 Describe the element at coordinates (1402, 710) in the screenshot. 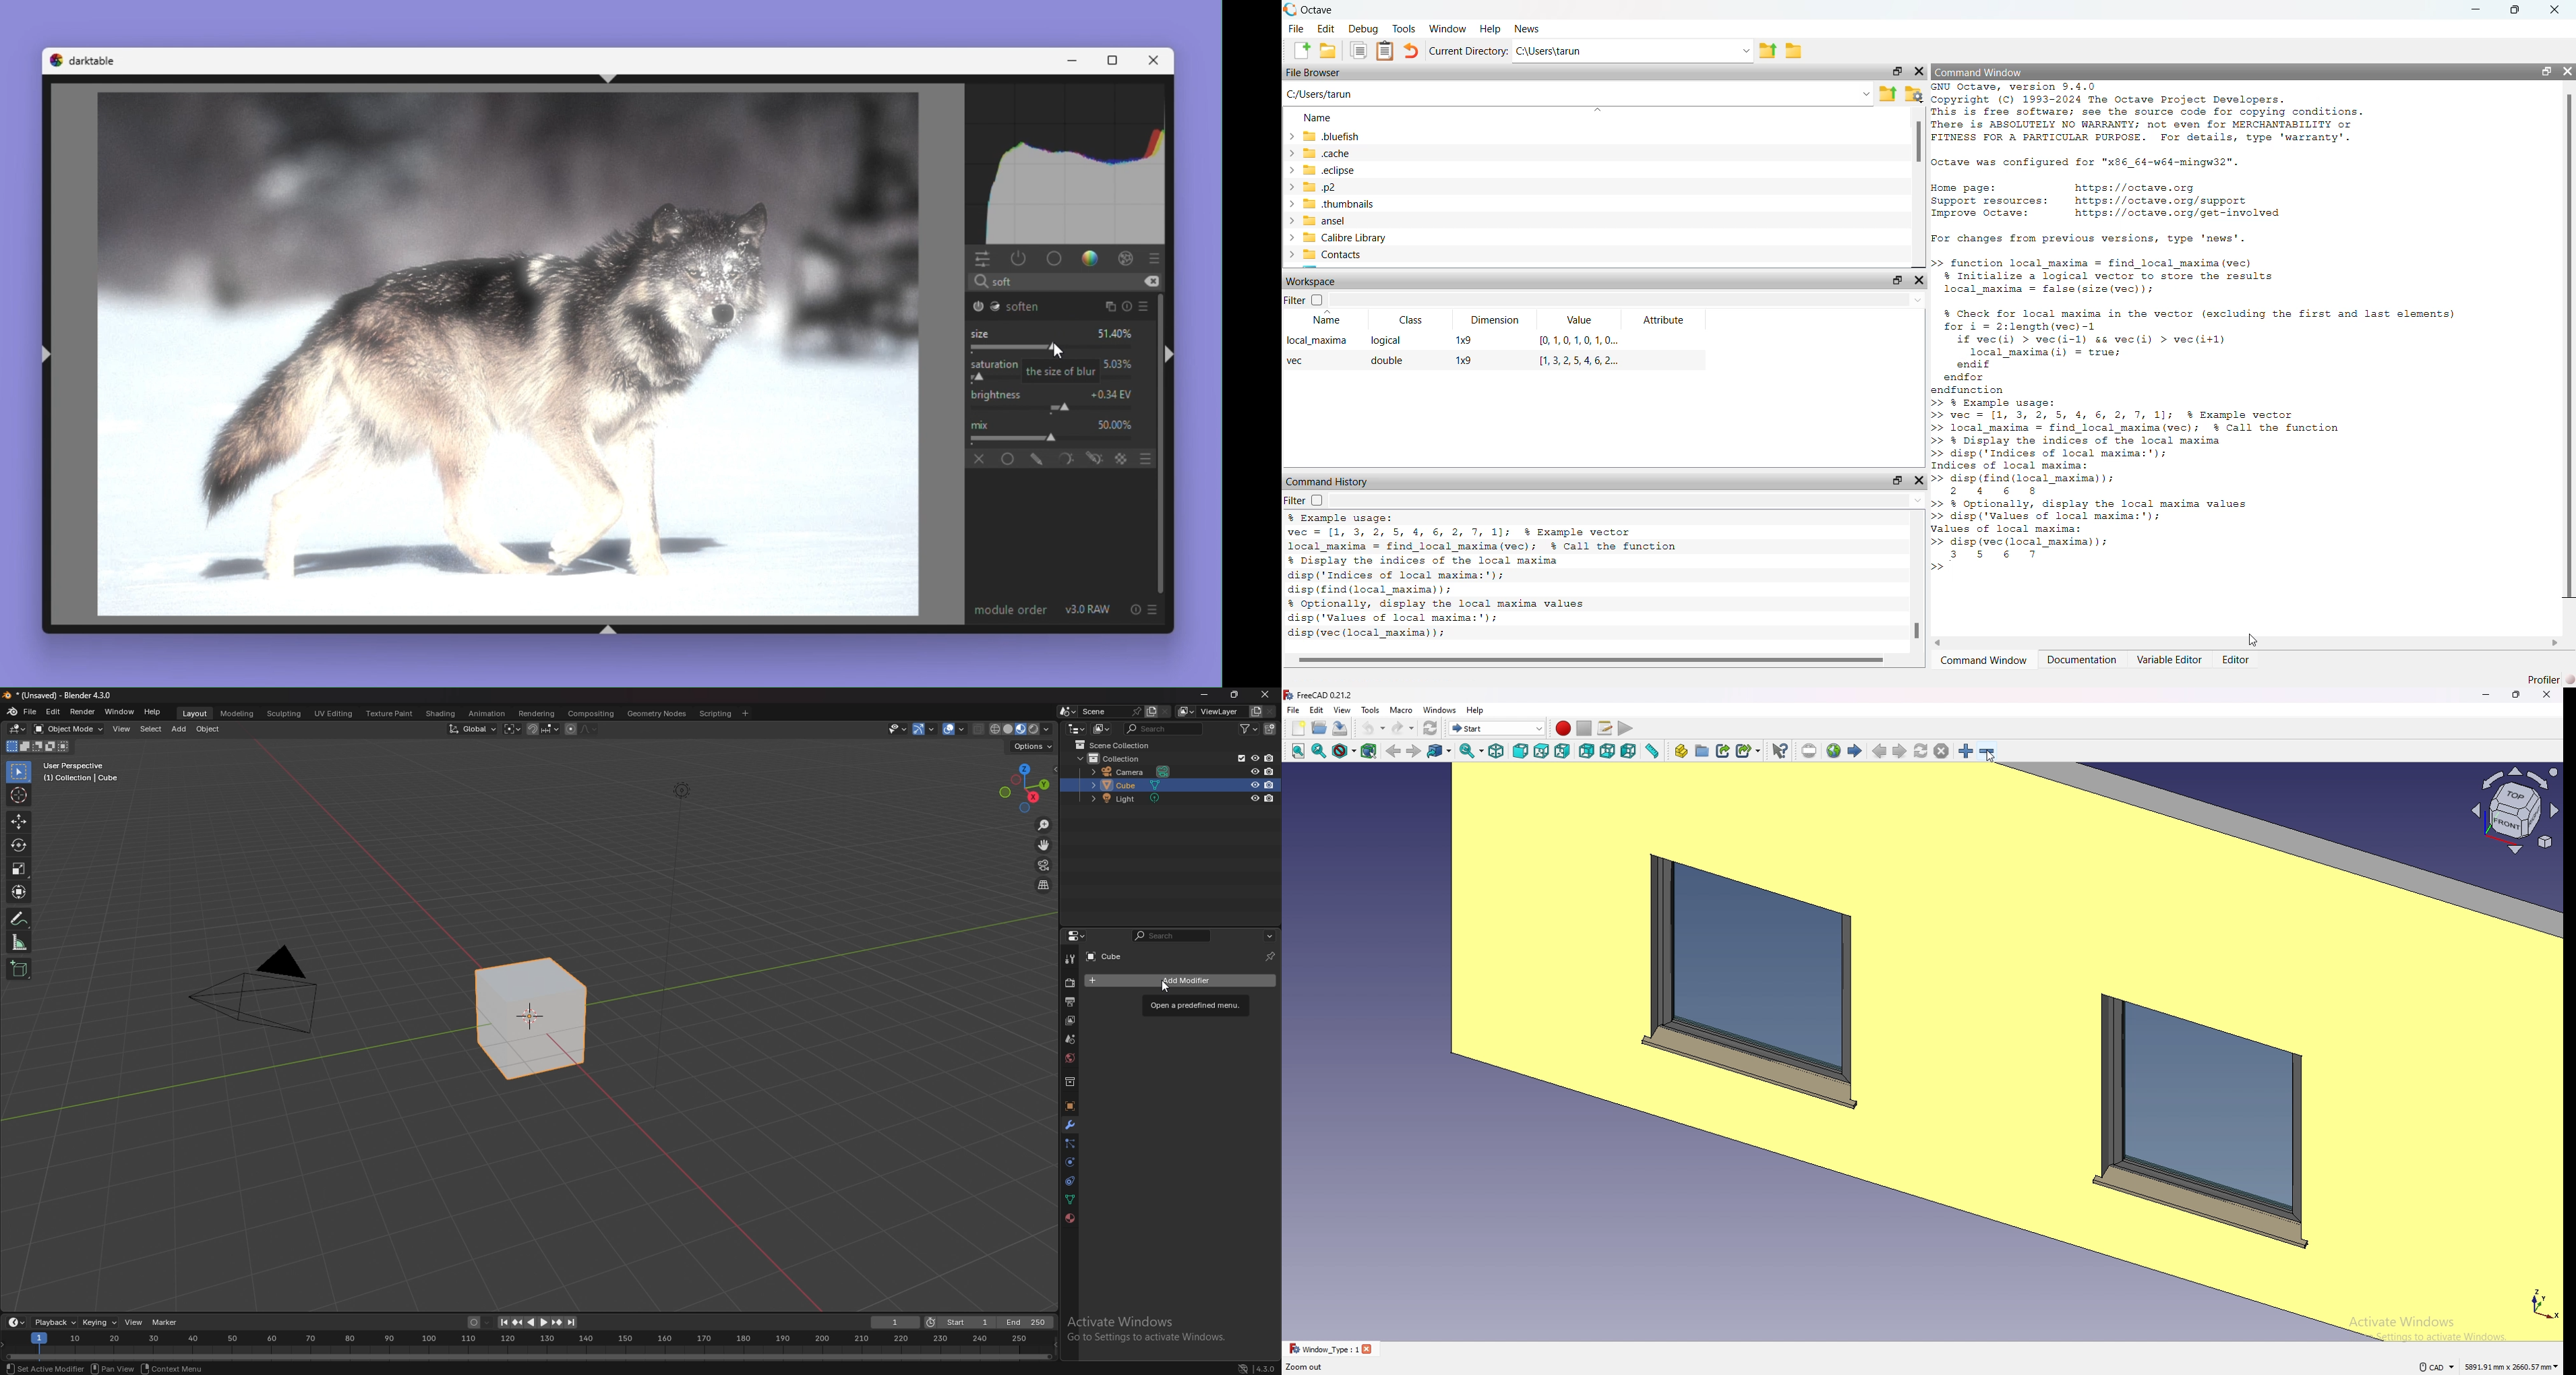

I see `macro` at that location.